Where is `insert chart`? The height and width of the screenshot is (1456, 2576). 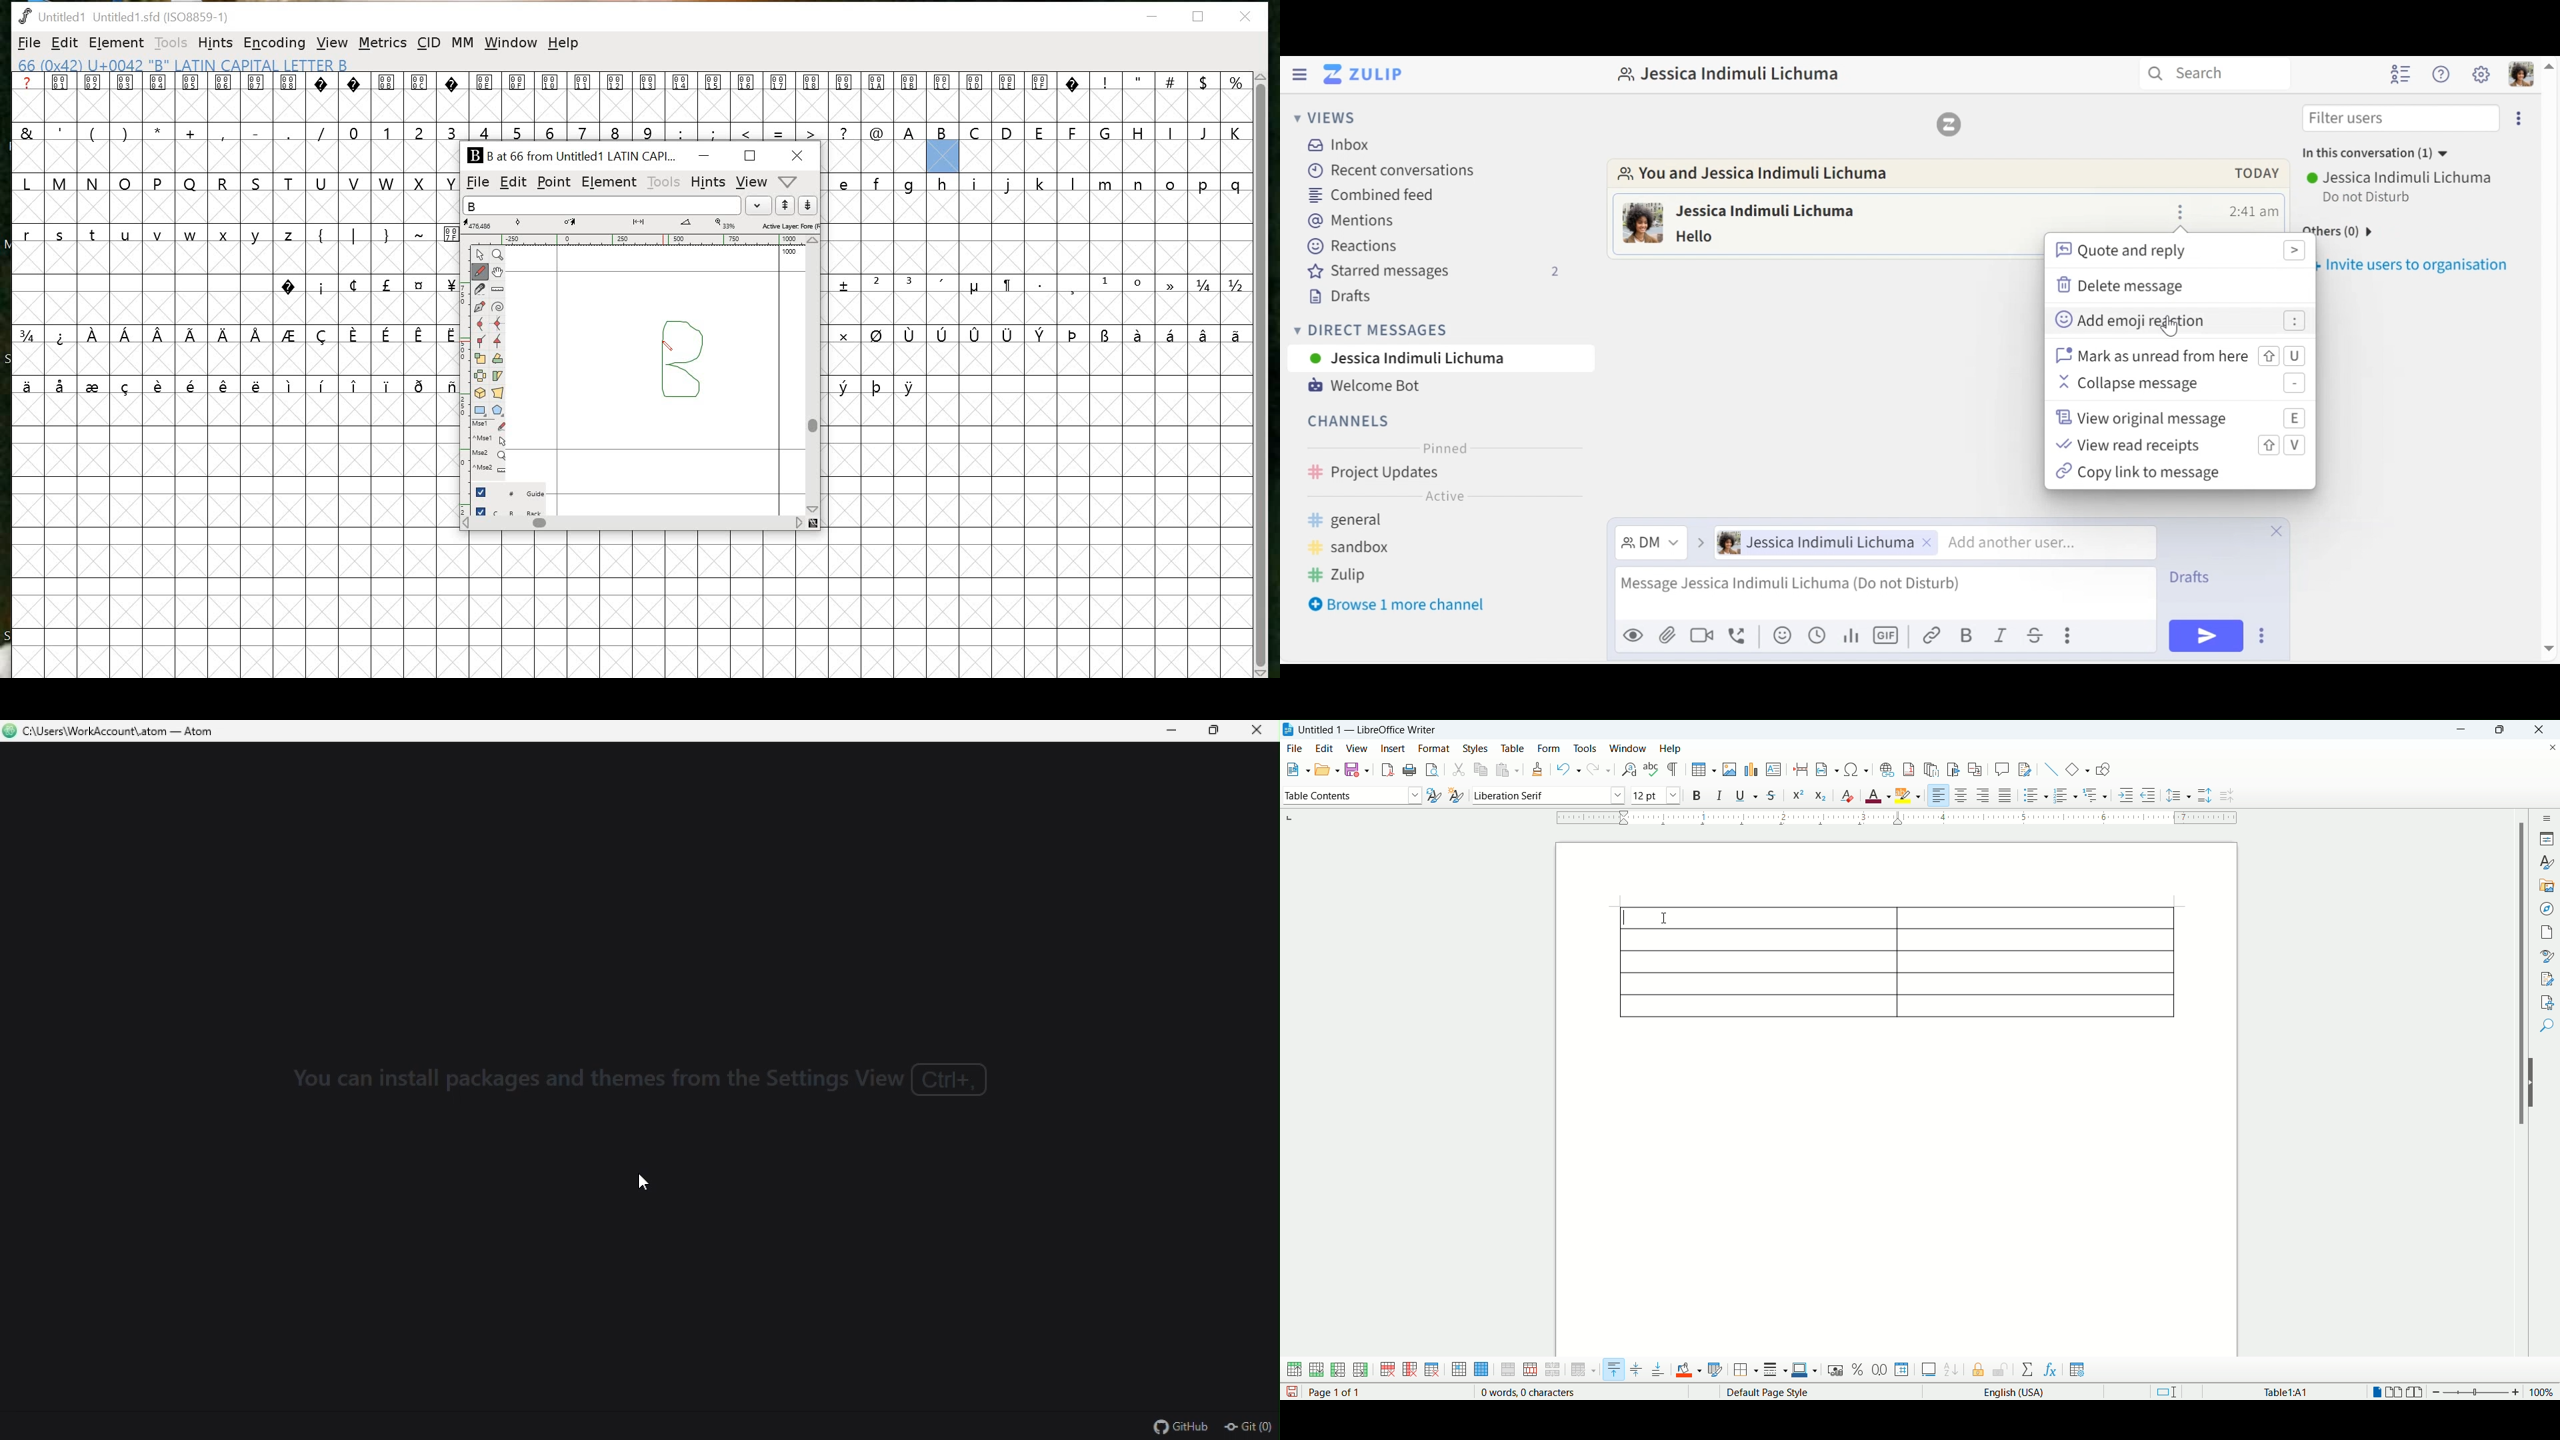
insert chart is located at coordinates (1751, 769).